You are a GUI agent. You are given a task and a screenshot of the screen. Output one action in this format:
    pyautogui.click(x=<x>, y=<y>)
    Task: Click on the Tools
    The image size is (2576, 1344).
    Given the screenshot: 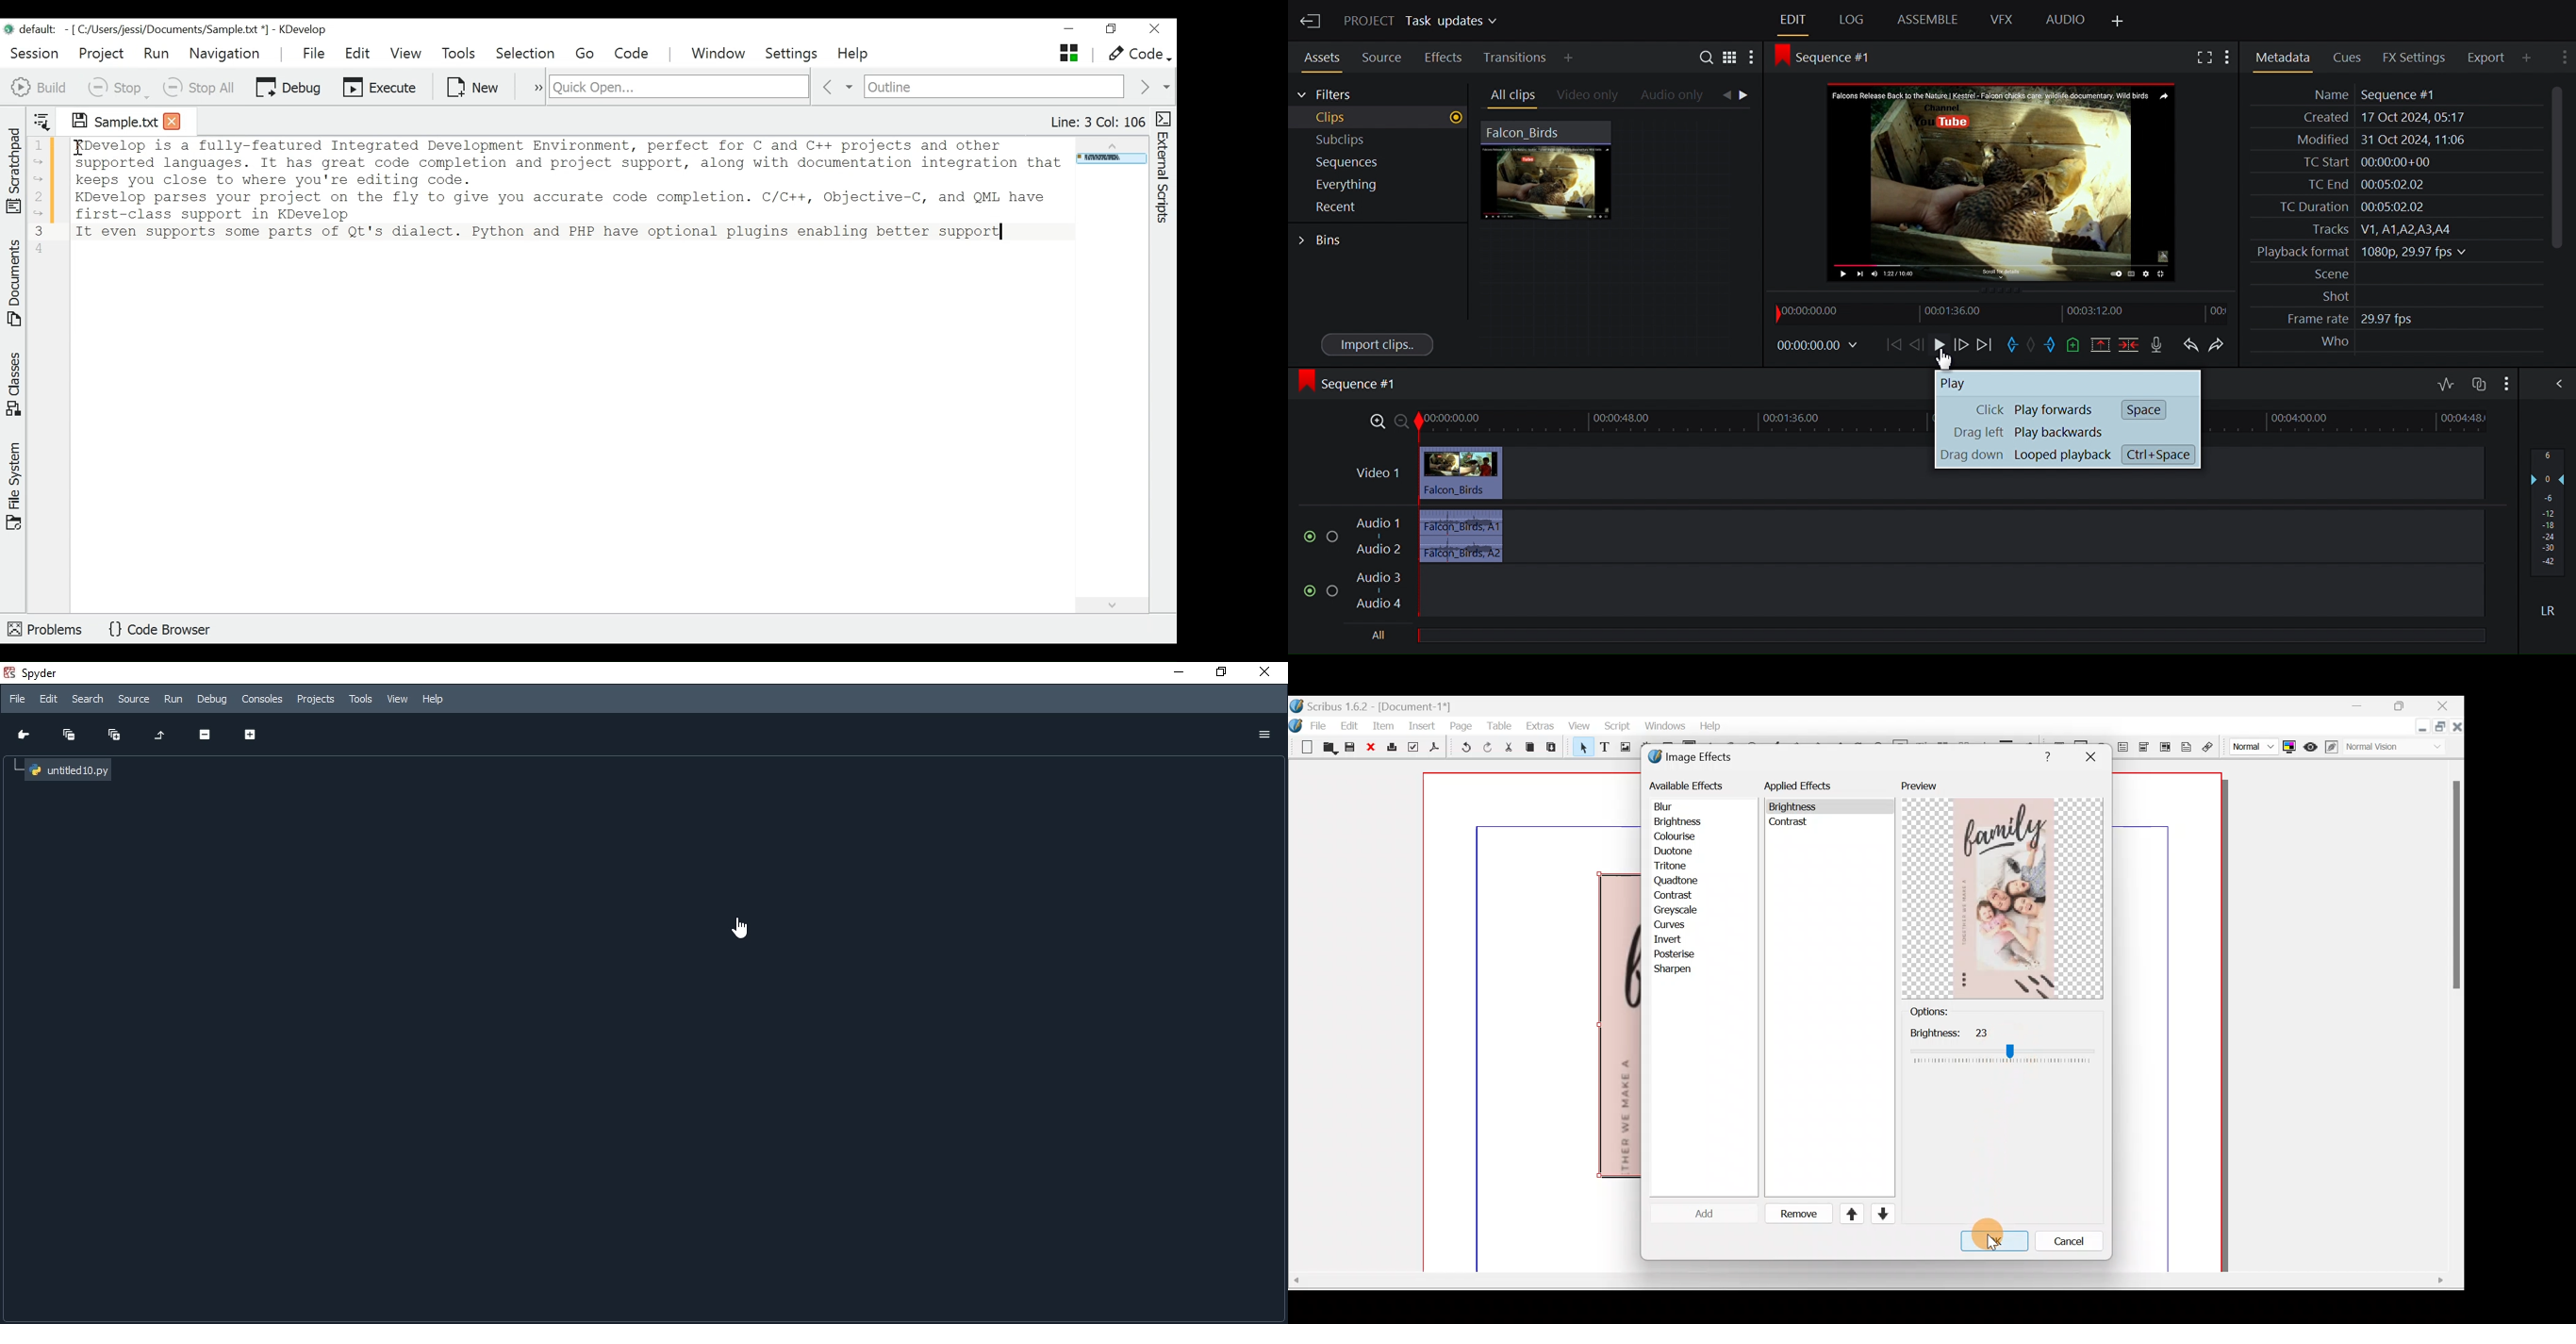 What is the action you would take?
    pyautogui.click(x=359, y=698)
    